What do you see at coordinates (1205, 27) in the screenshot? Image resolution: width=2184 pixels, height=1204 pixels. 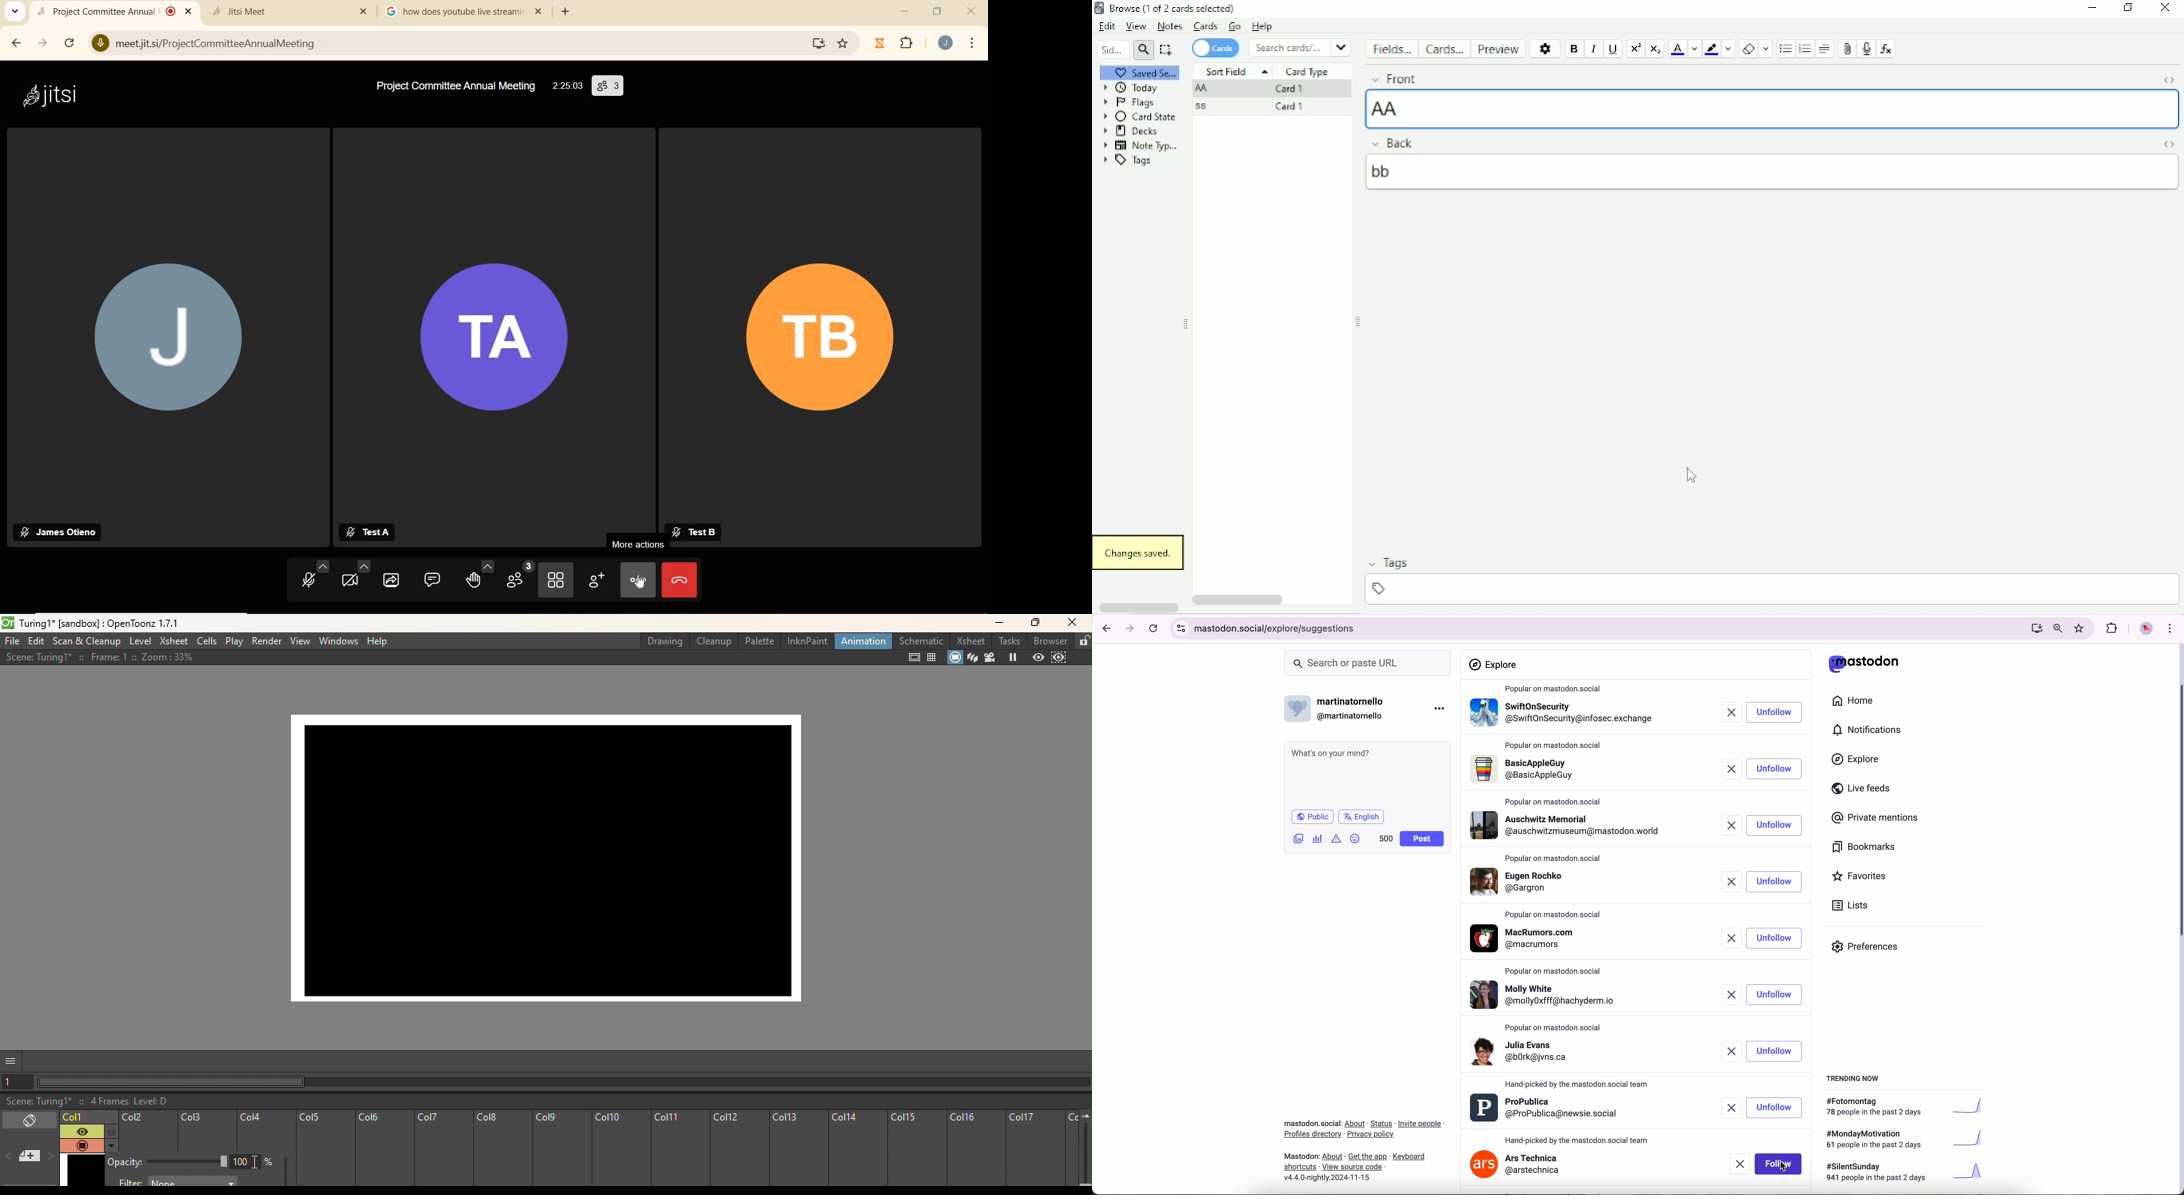 I see `Cards` at bounding box center [1205, 27].